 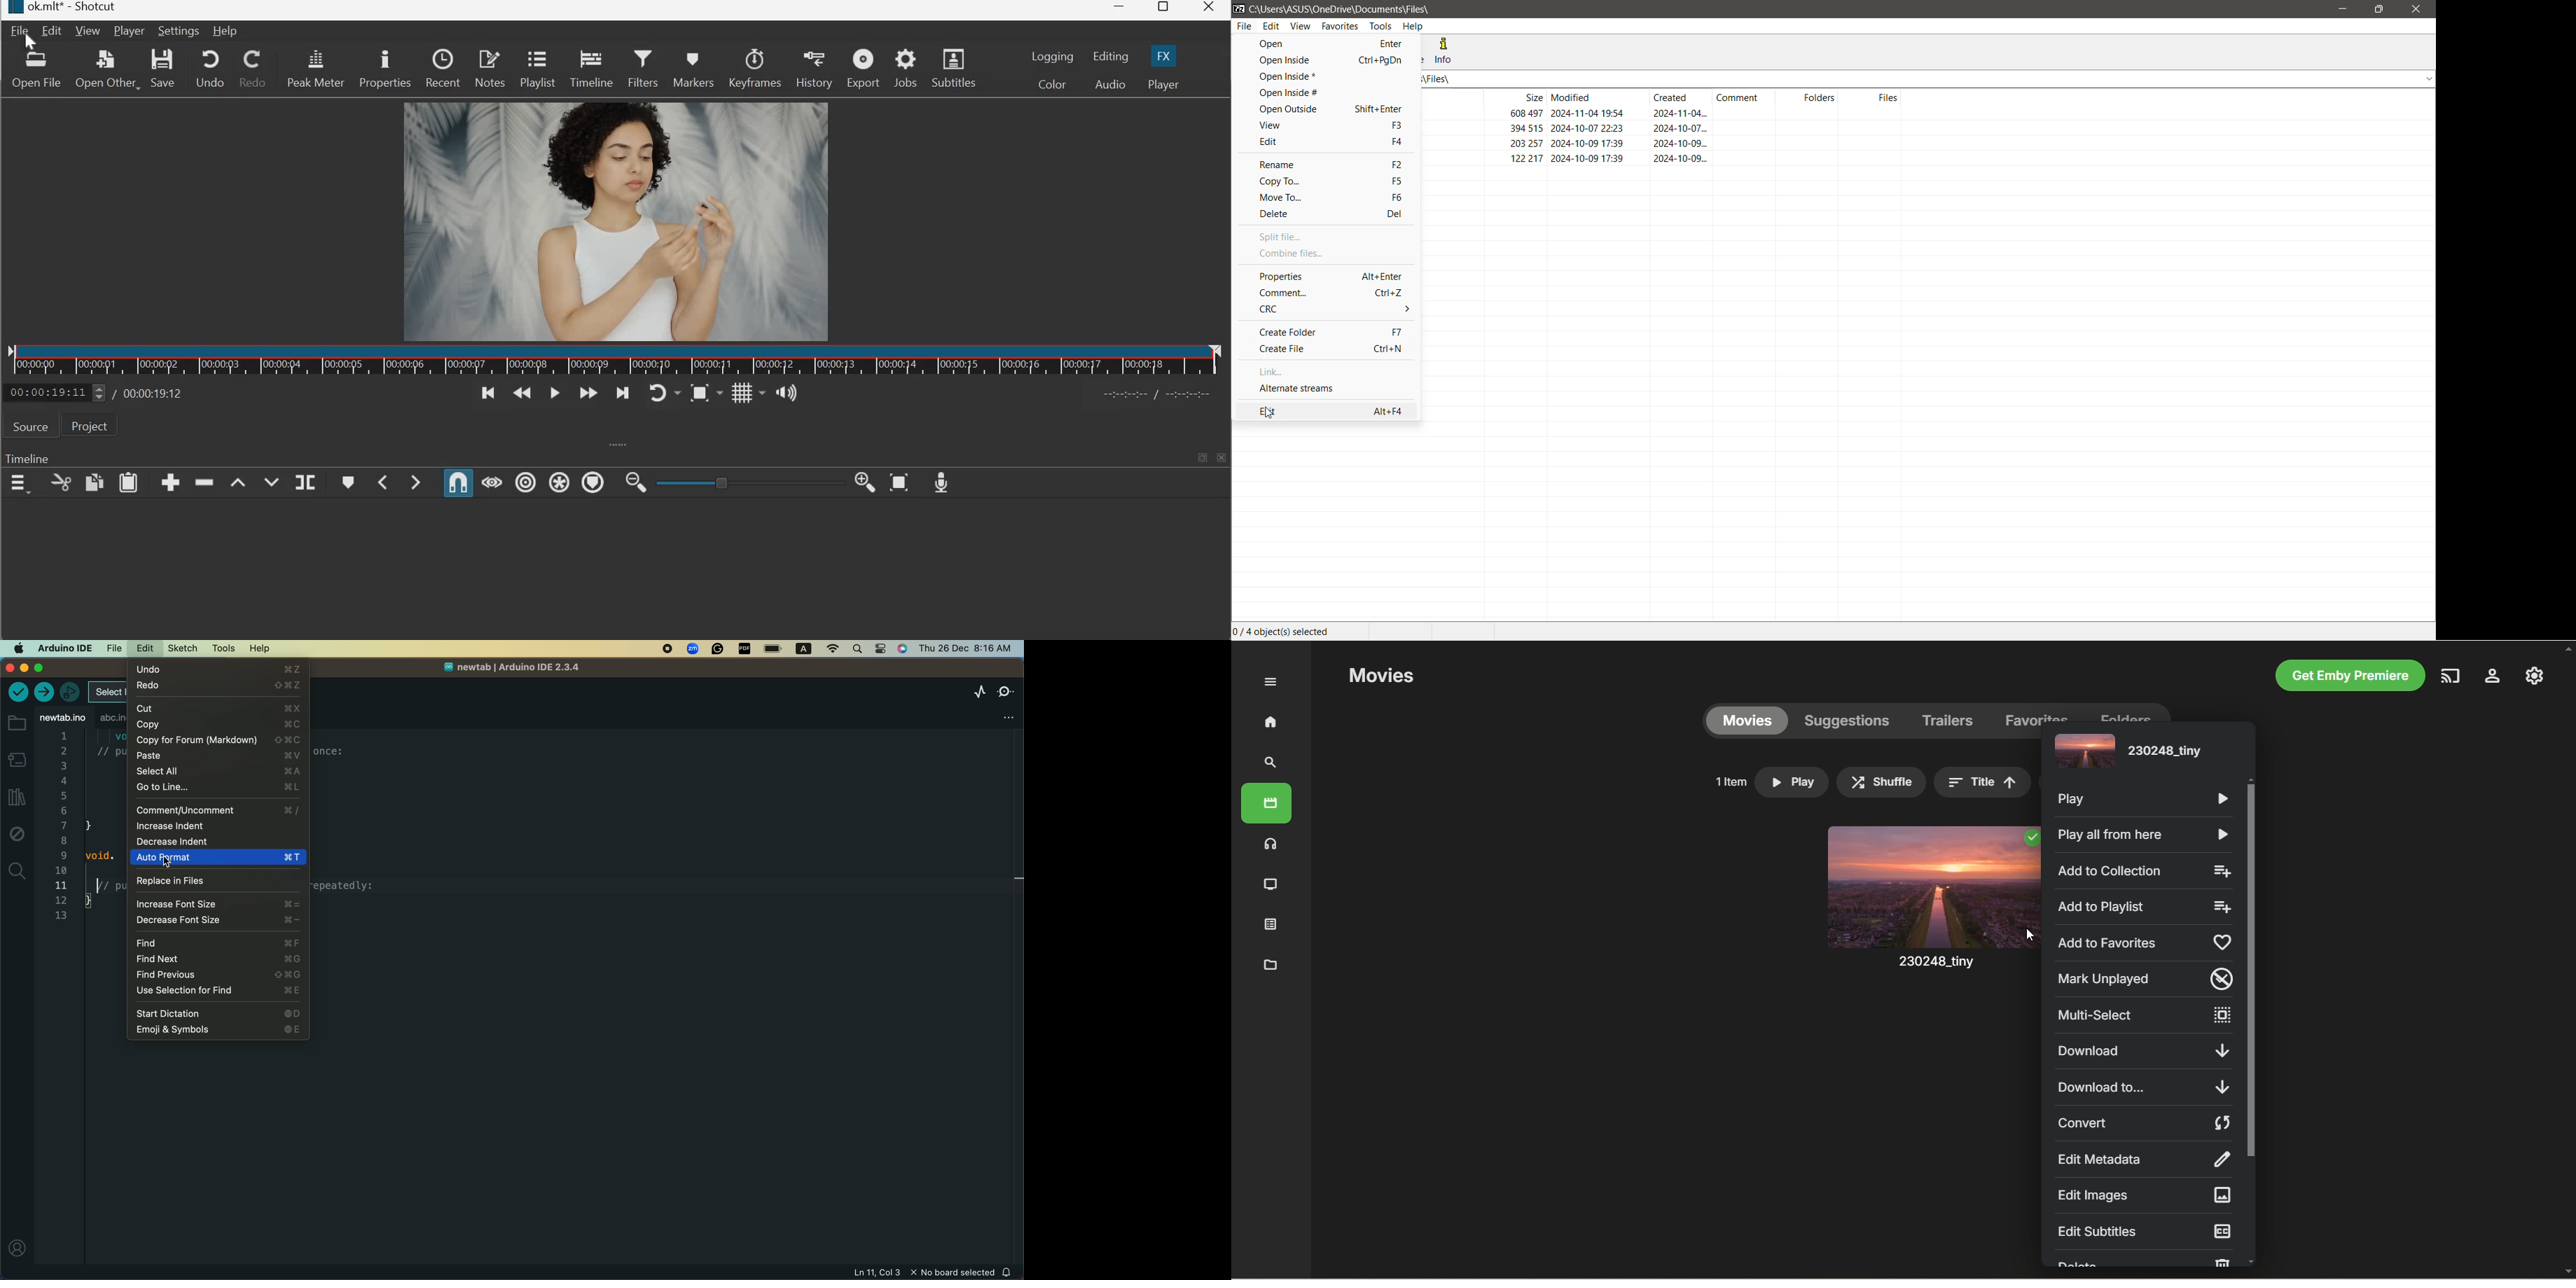 What do you see at coordinates (1223, 457) in the screenshot?
I see `close` at bounding box center [1223, 457].